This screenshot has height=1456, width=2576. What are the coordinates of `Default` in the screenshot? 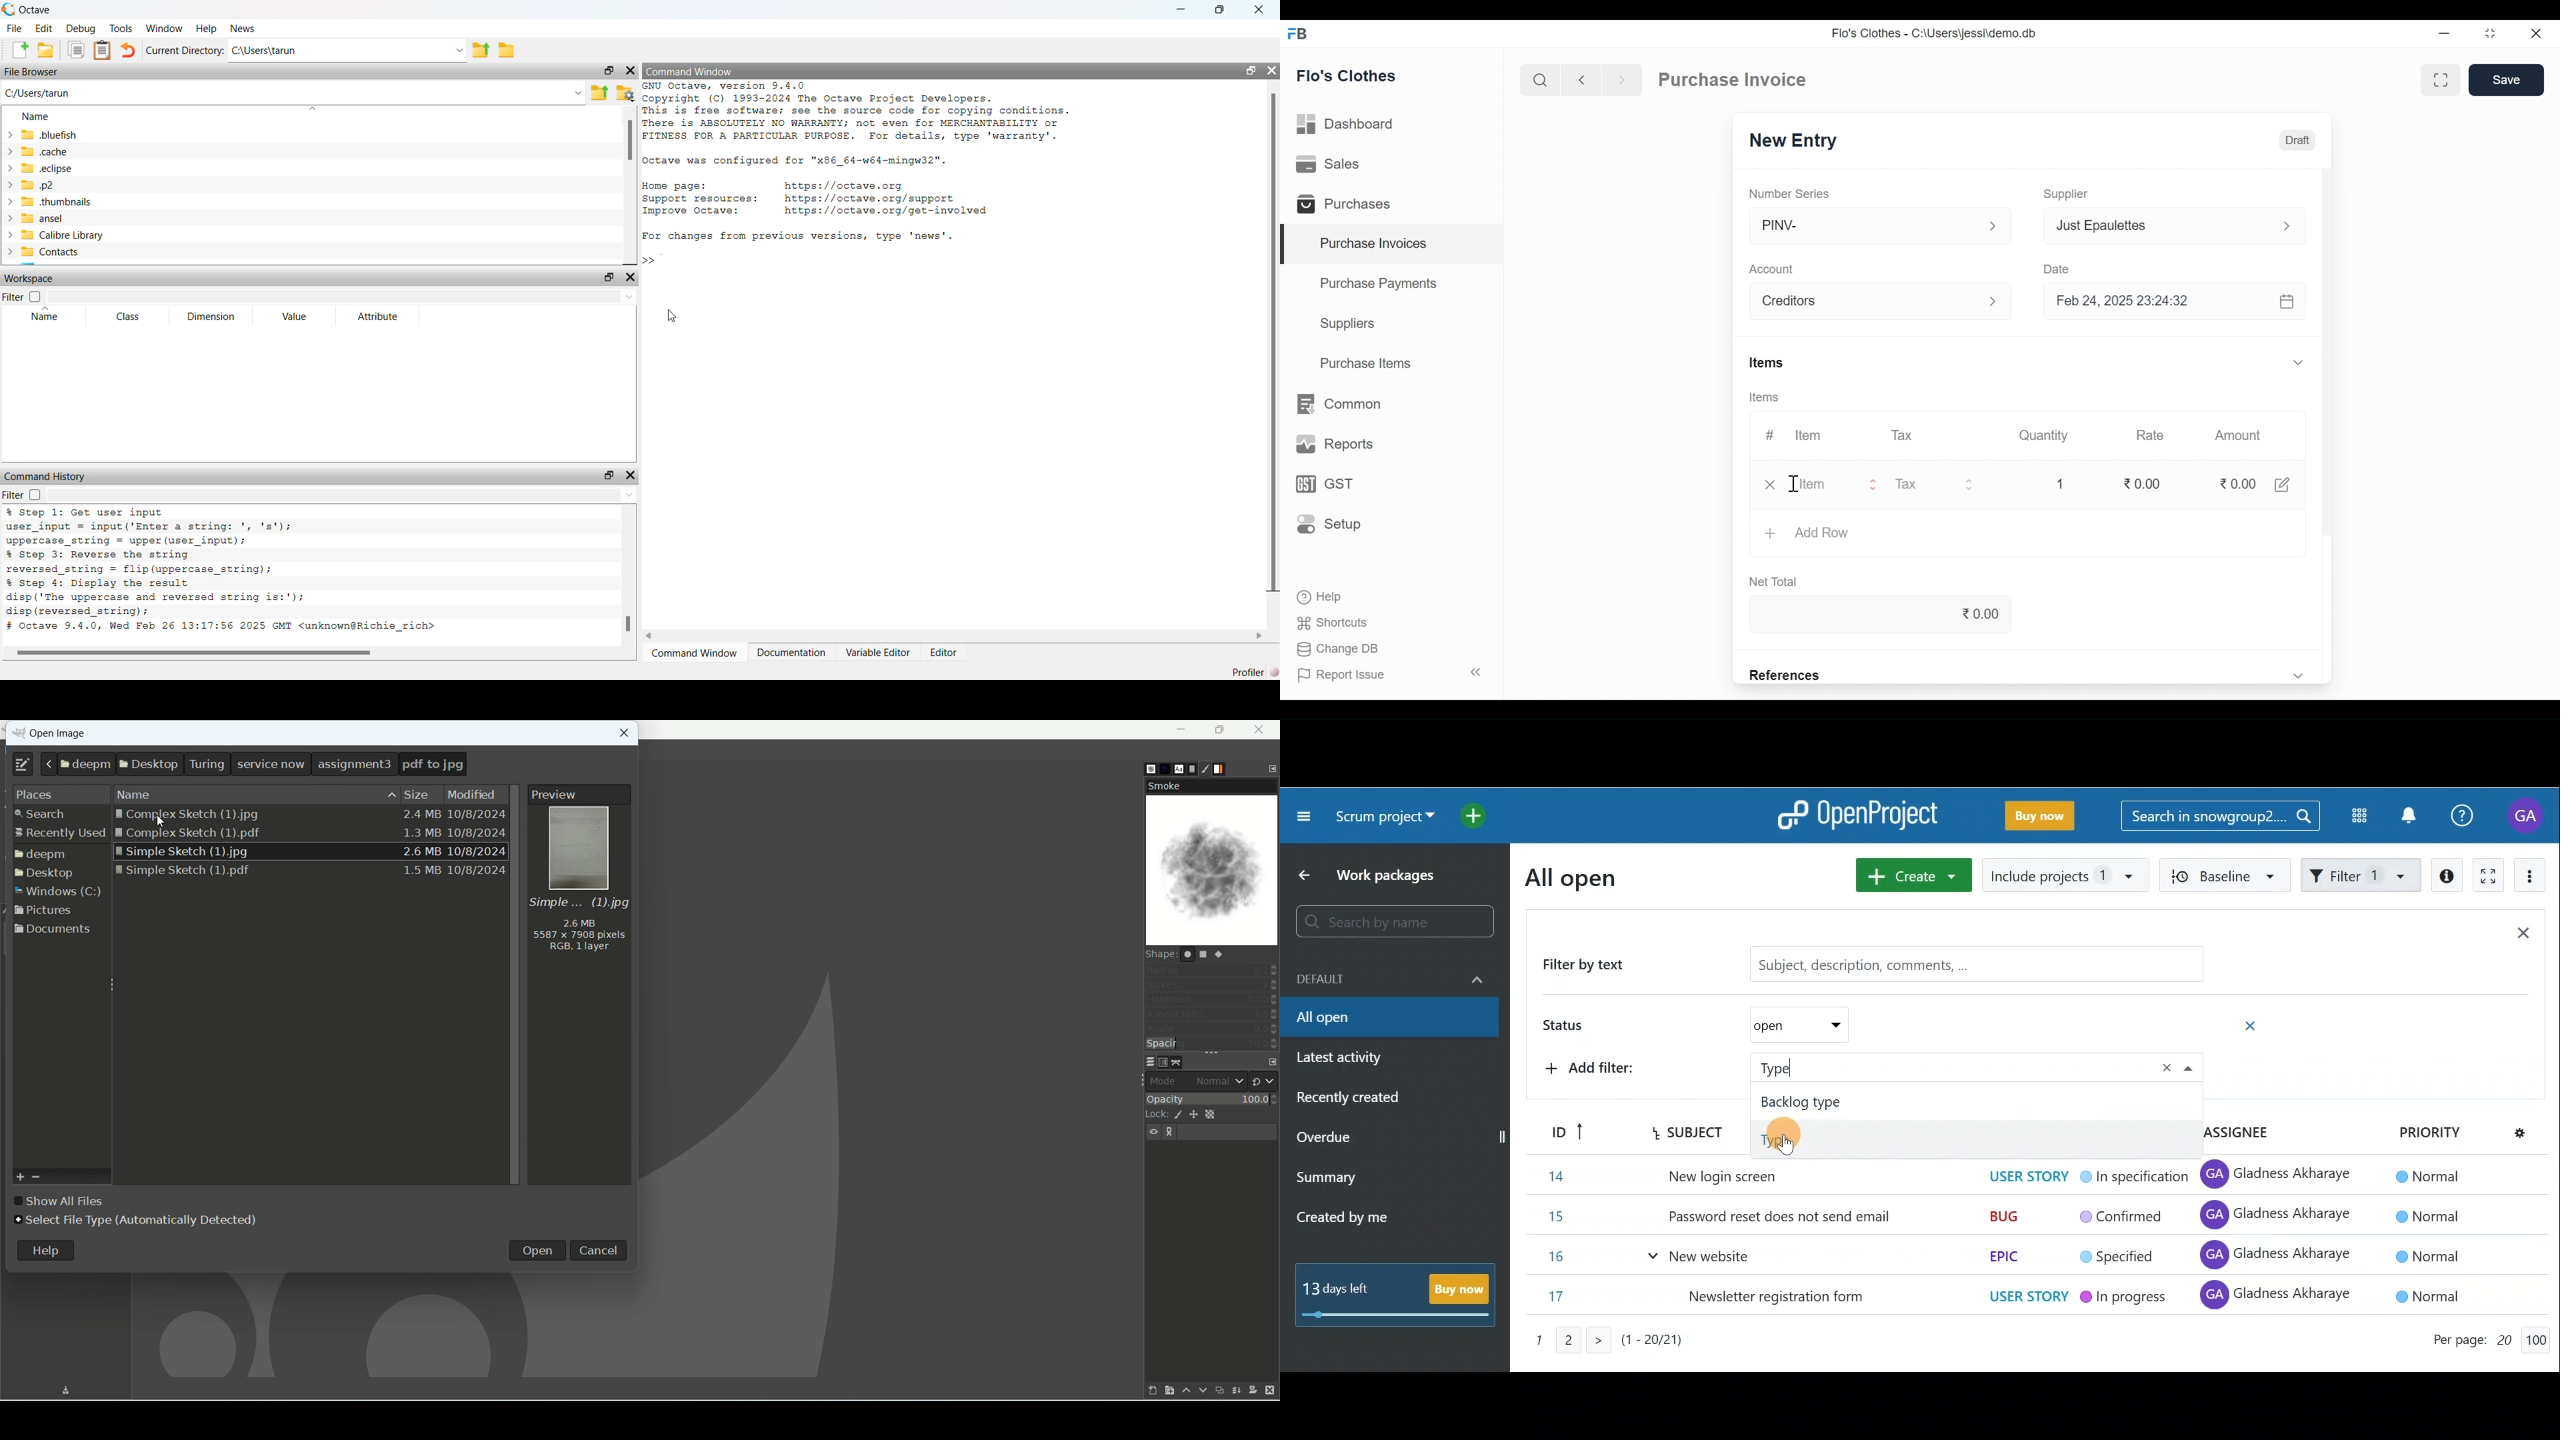 It's located at (1390, 977).